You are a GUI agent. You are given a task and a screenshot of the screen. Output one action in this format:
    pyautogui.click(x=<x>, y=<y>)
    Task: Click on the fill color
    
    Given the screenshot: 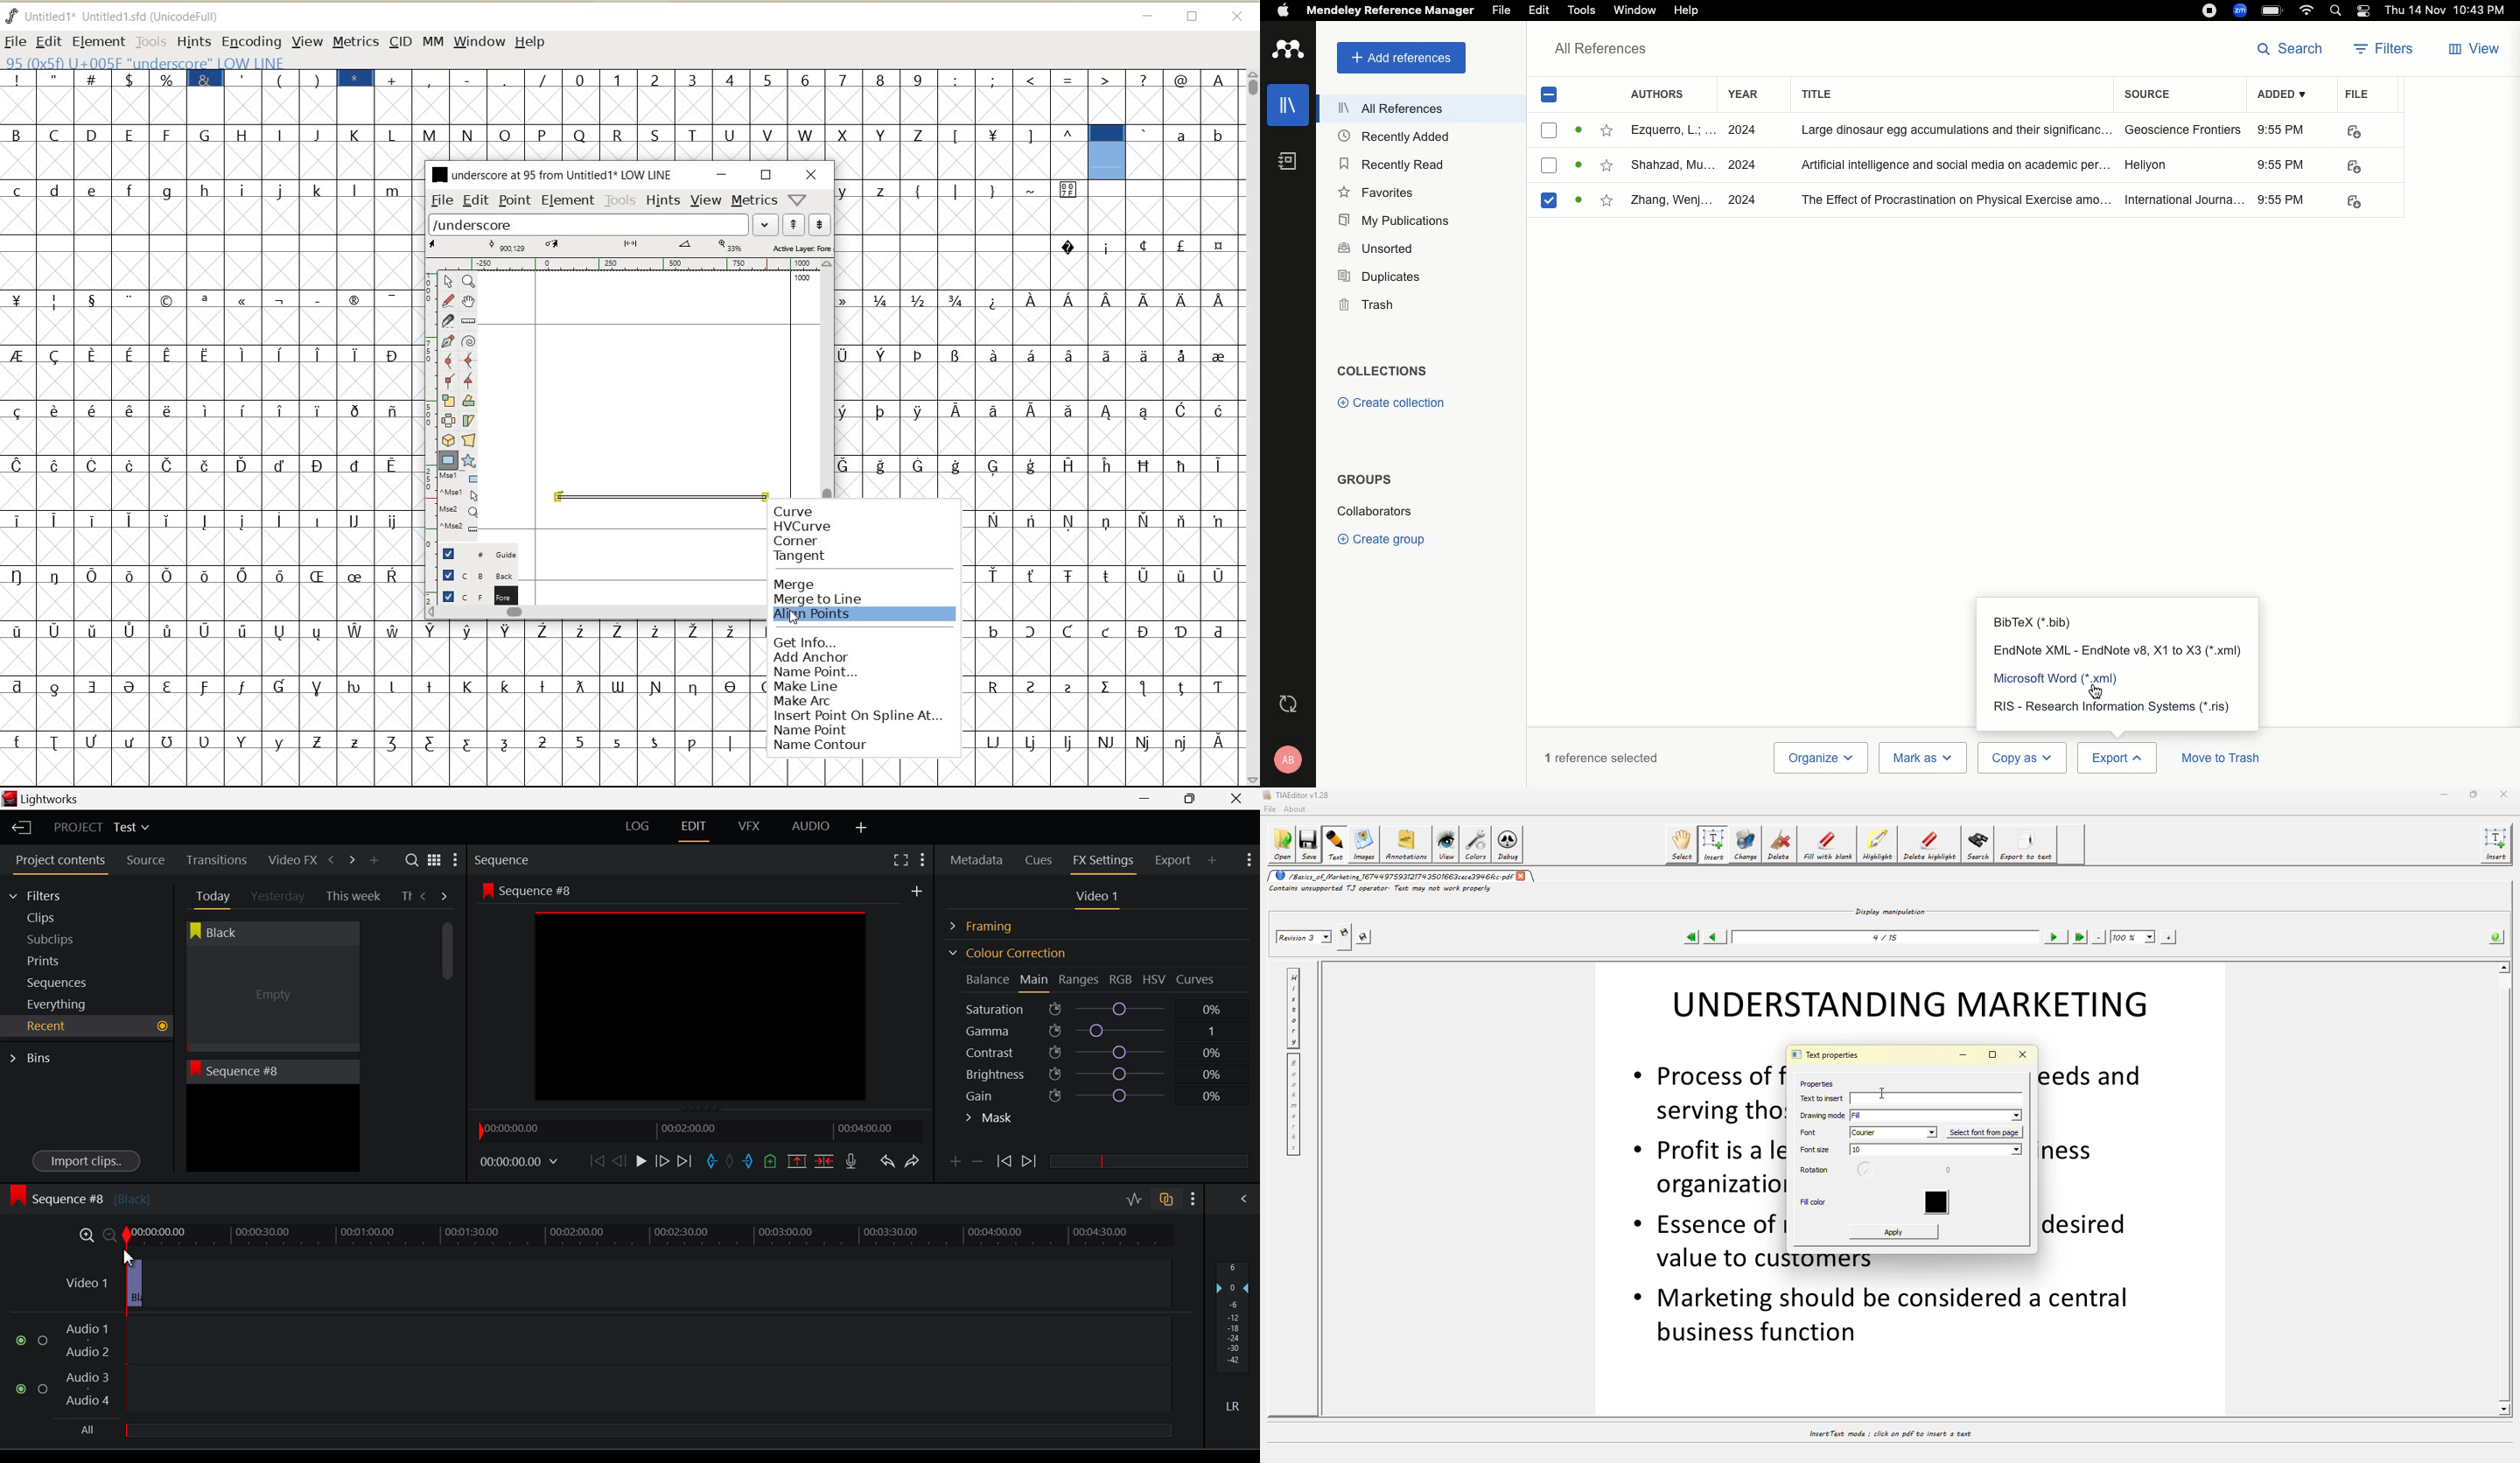 What is the action you would take?
    pyautogui.click(x=1814, y=1204)
    